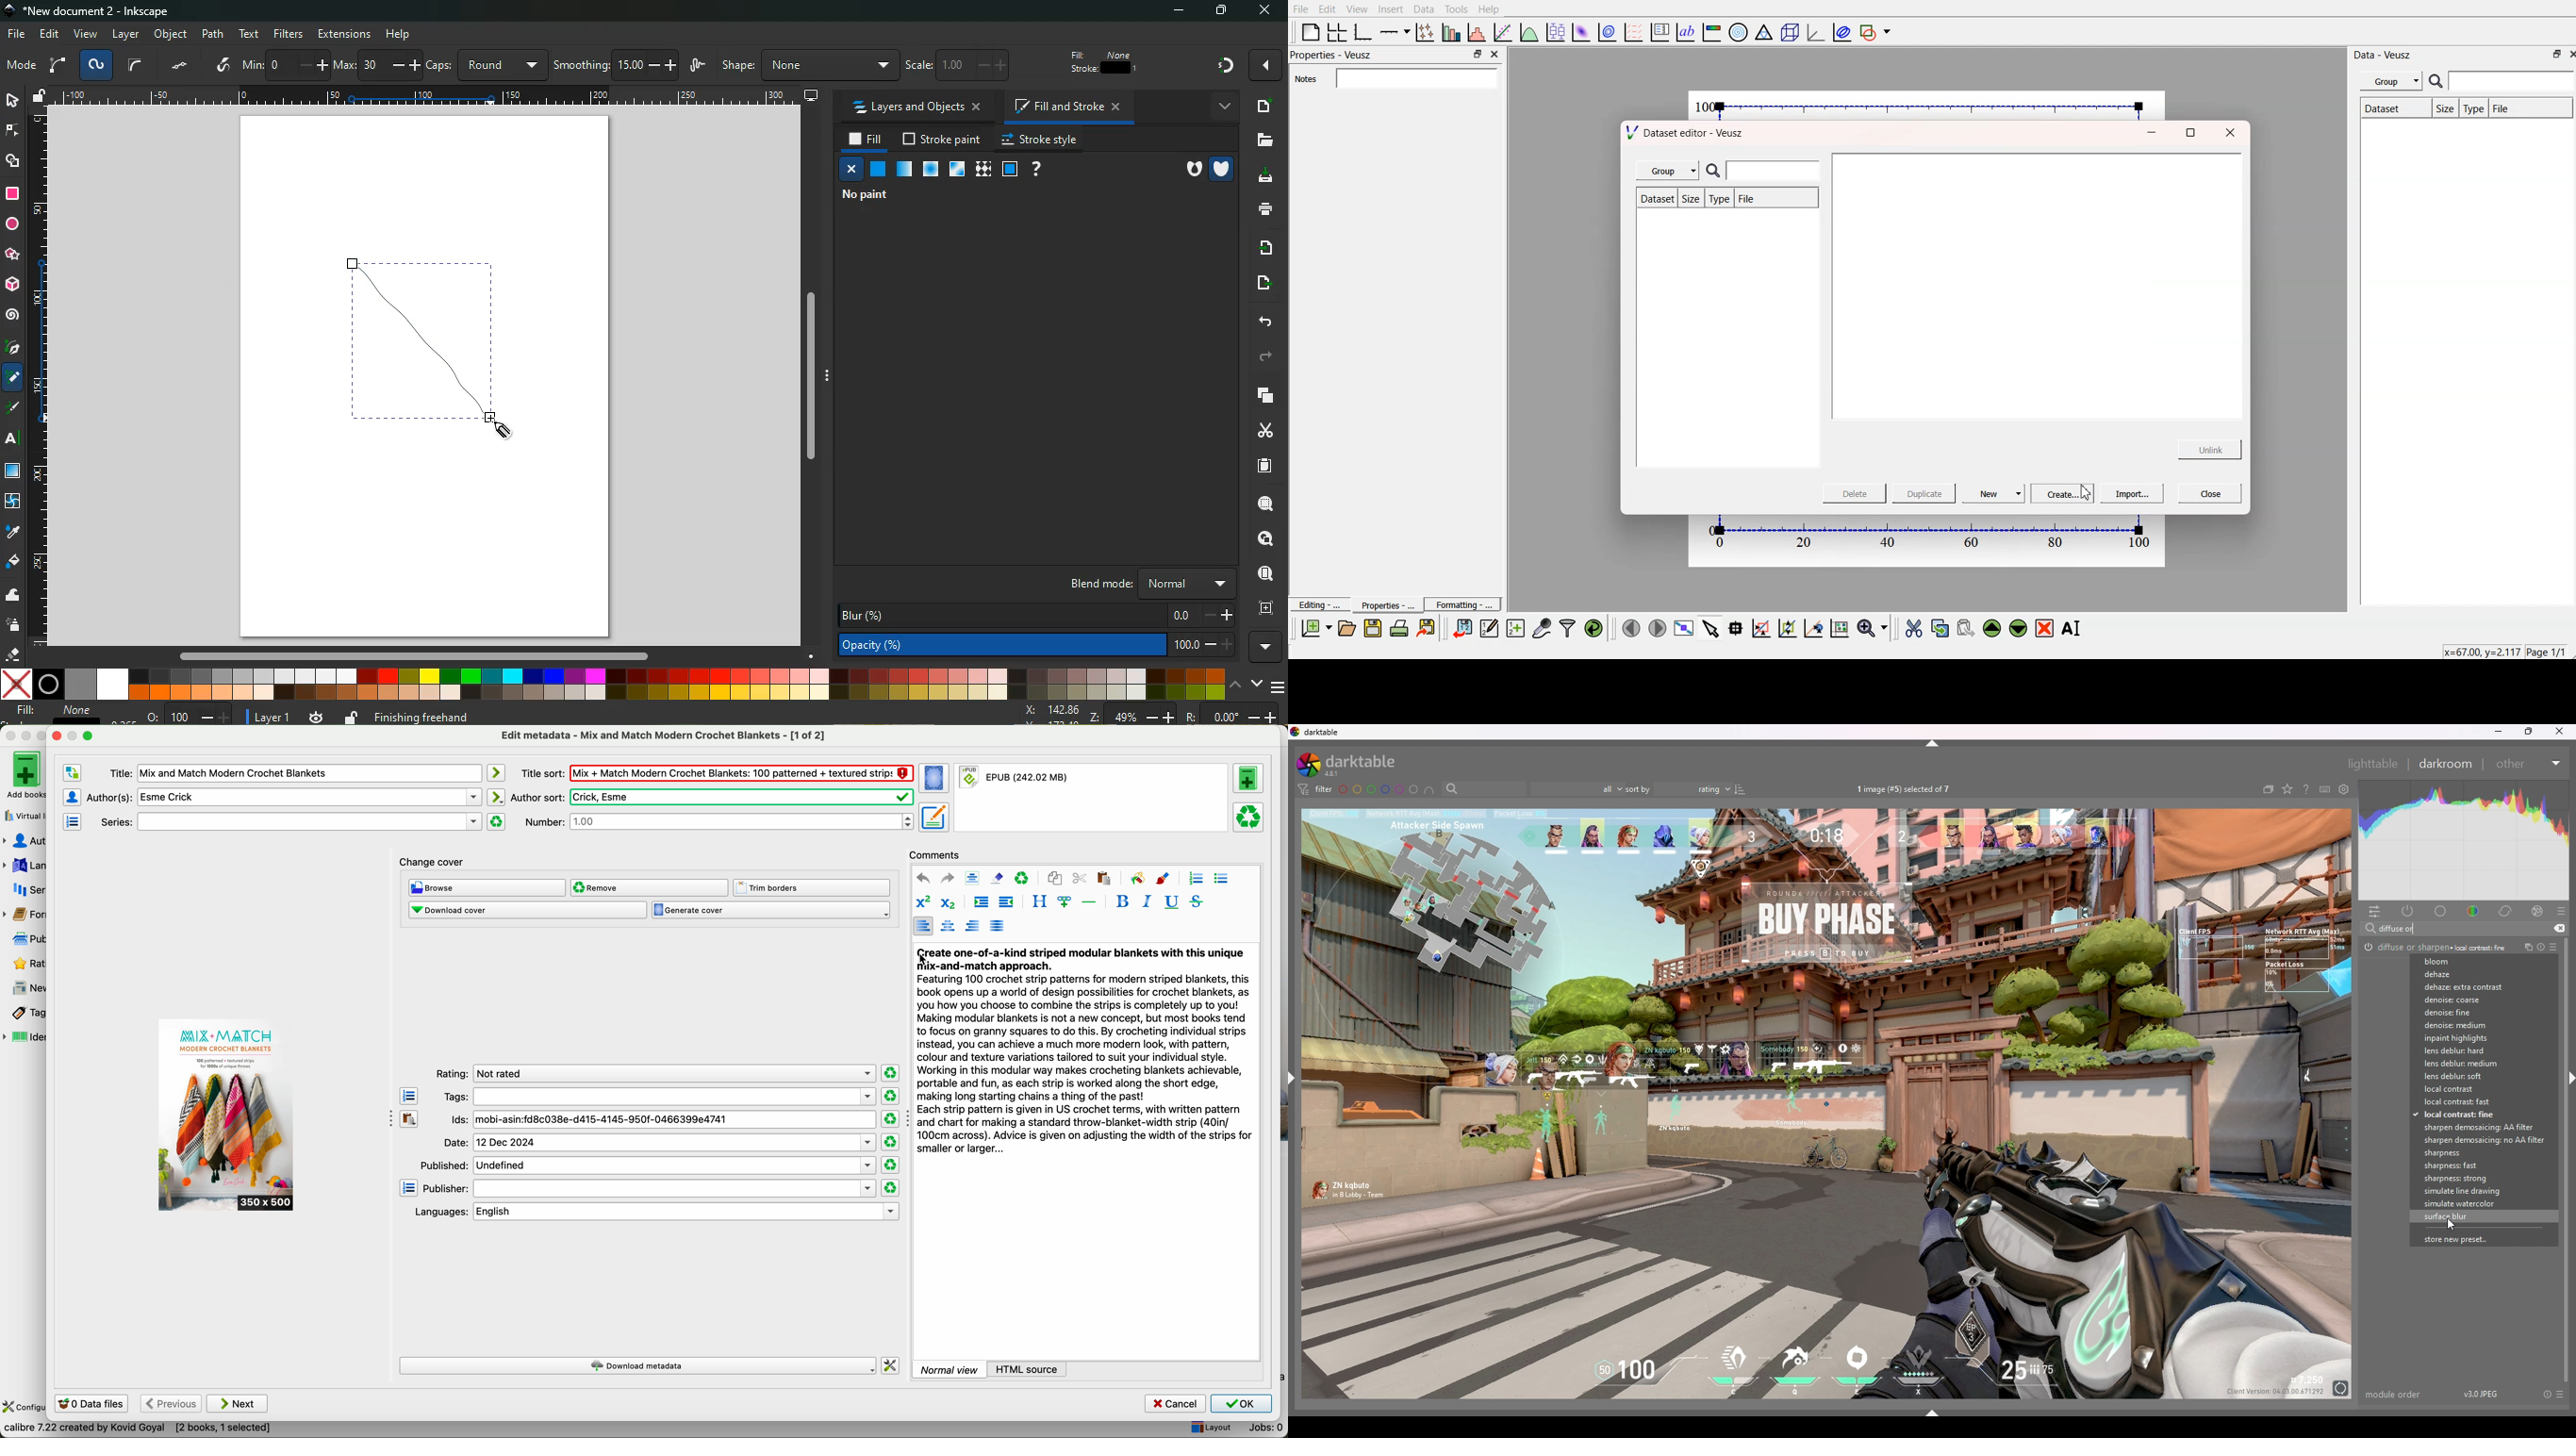  Describe the element at coordinates (2375, 911) in the screenshot. I see `quick access panel` at that location.